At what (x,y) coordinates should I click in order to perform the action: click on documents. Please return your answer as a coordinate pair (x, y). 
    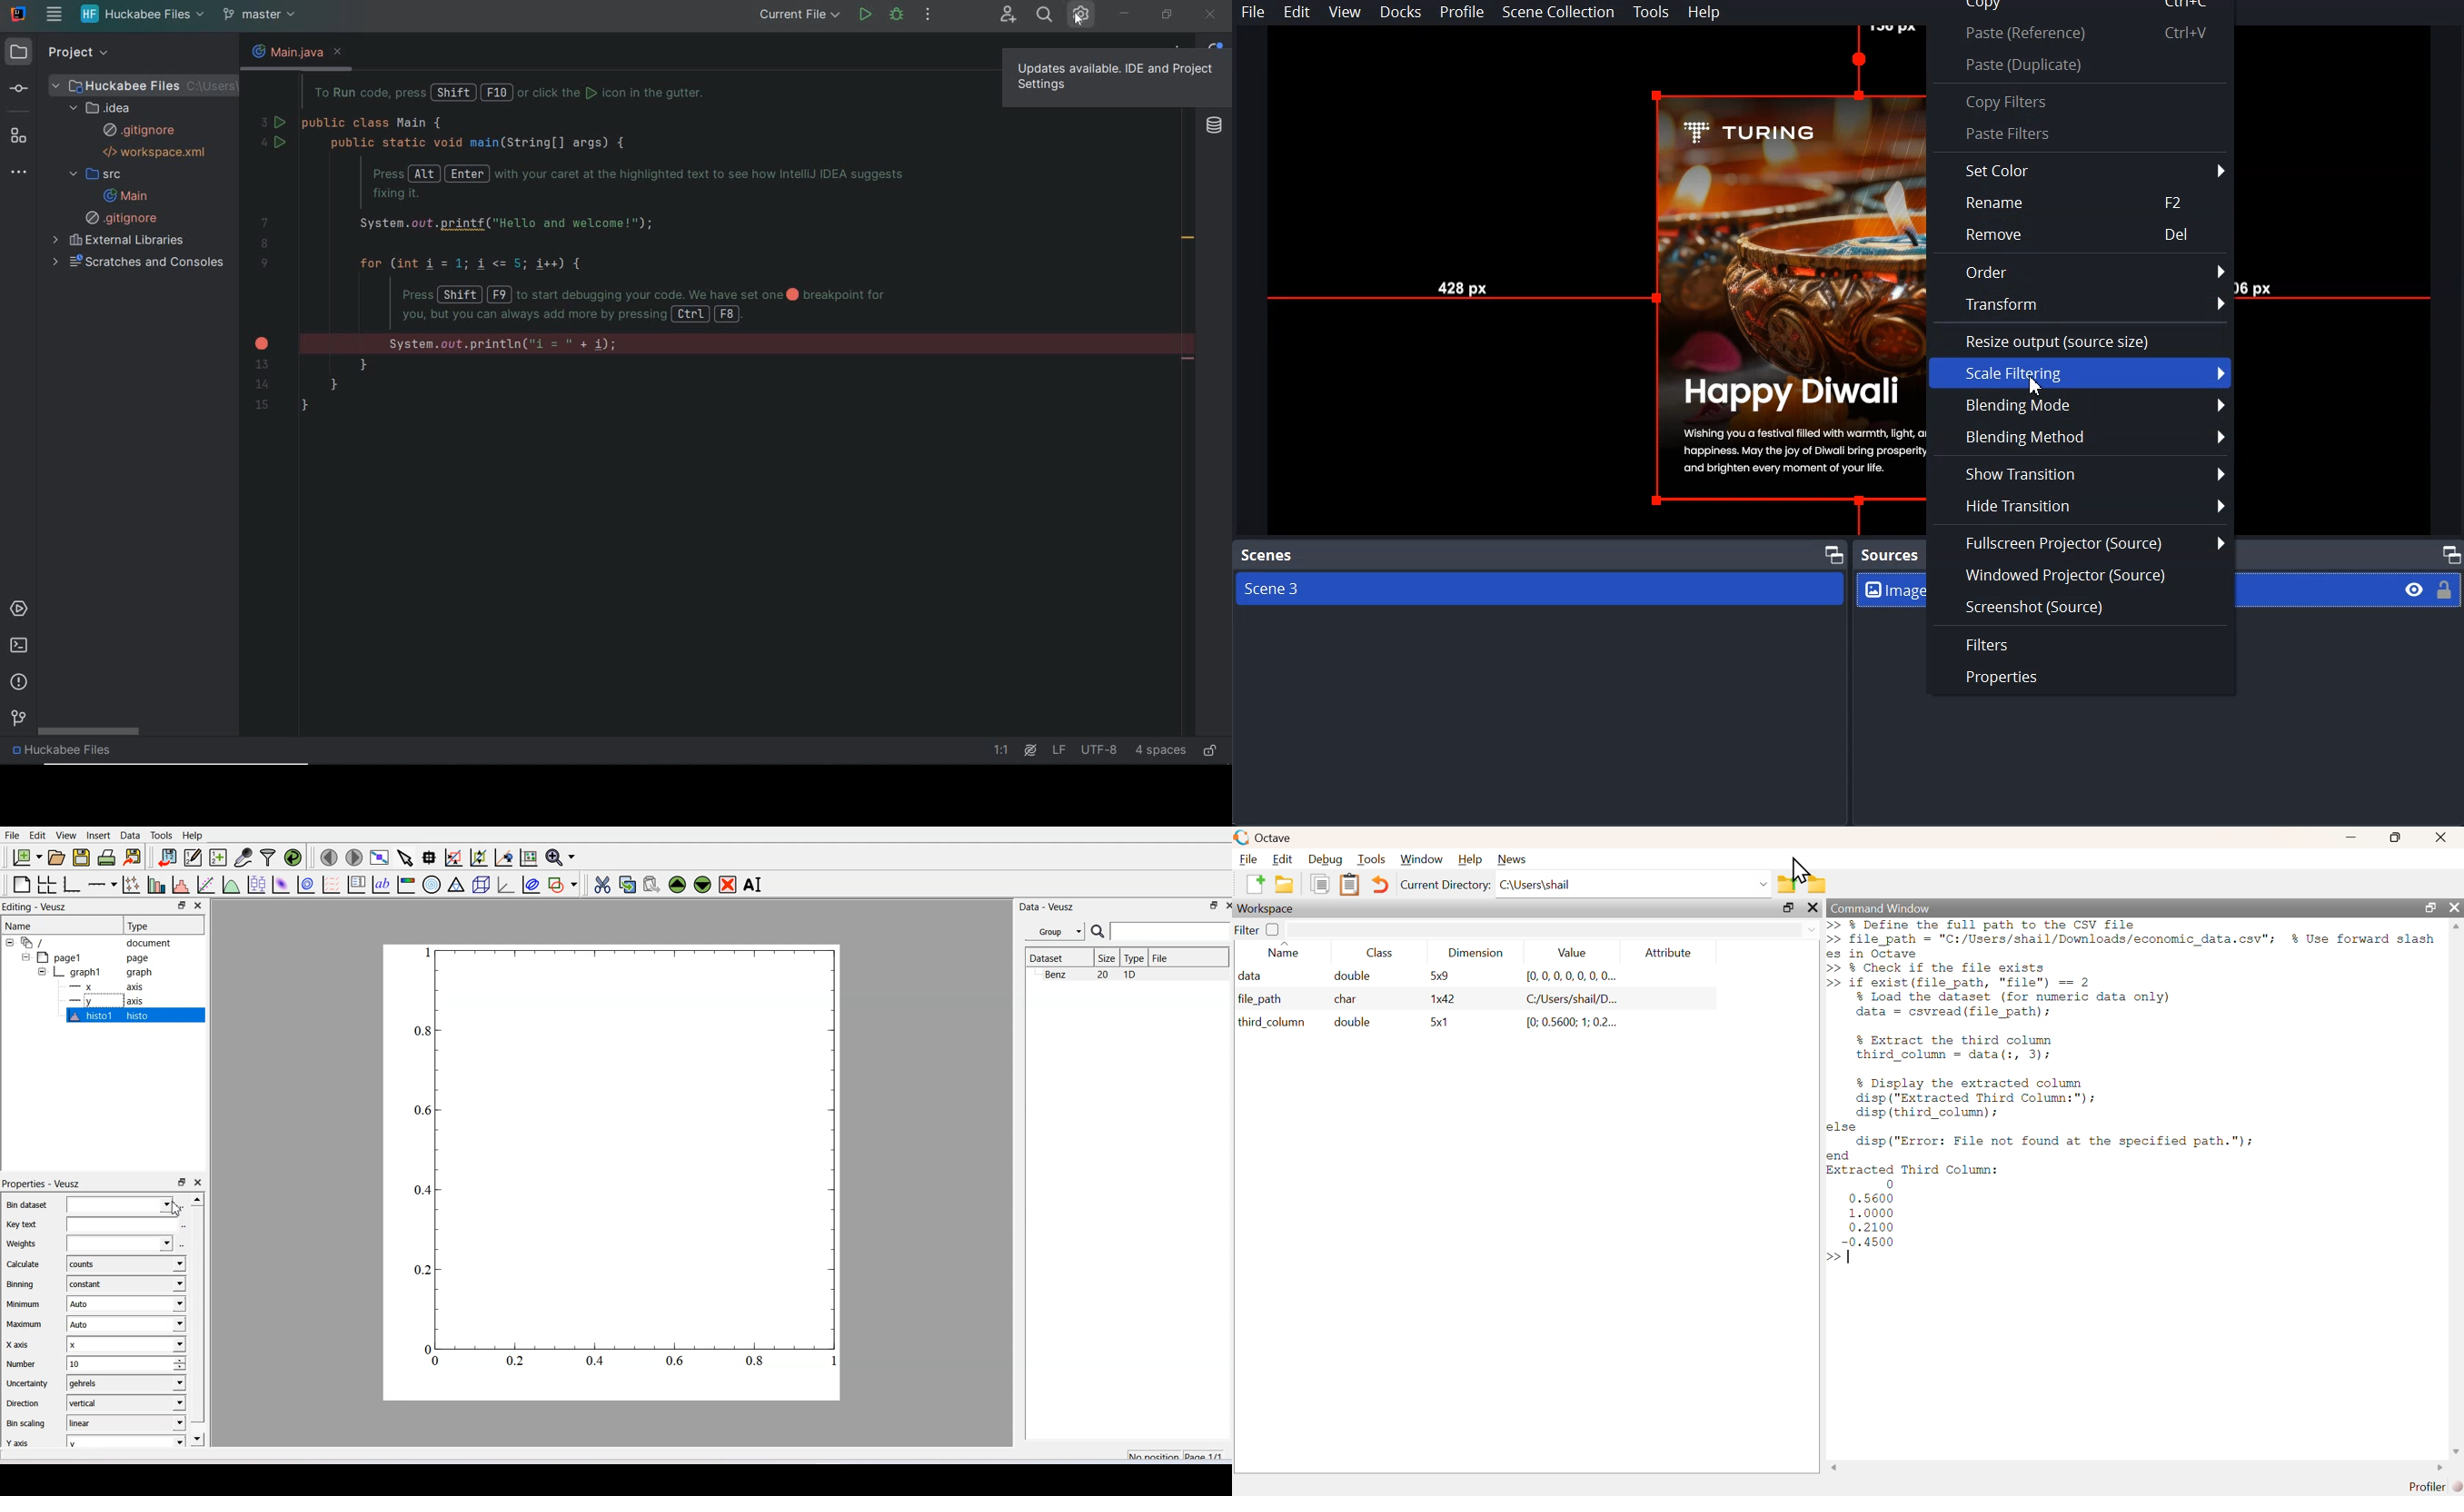
    Looking at the image, I should click on (1321, 885).